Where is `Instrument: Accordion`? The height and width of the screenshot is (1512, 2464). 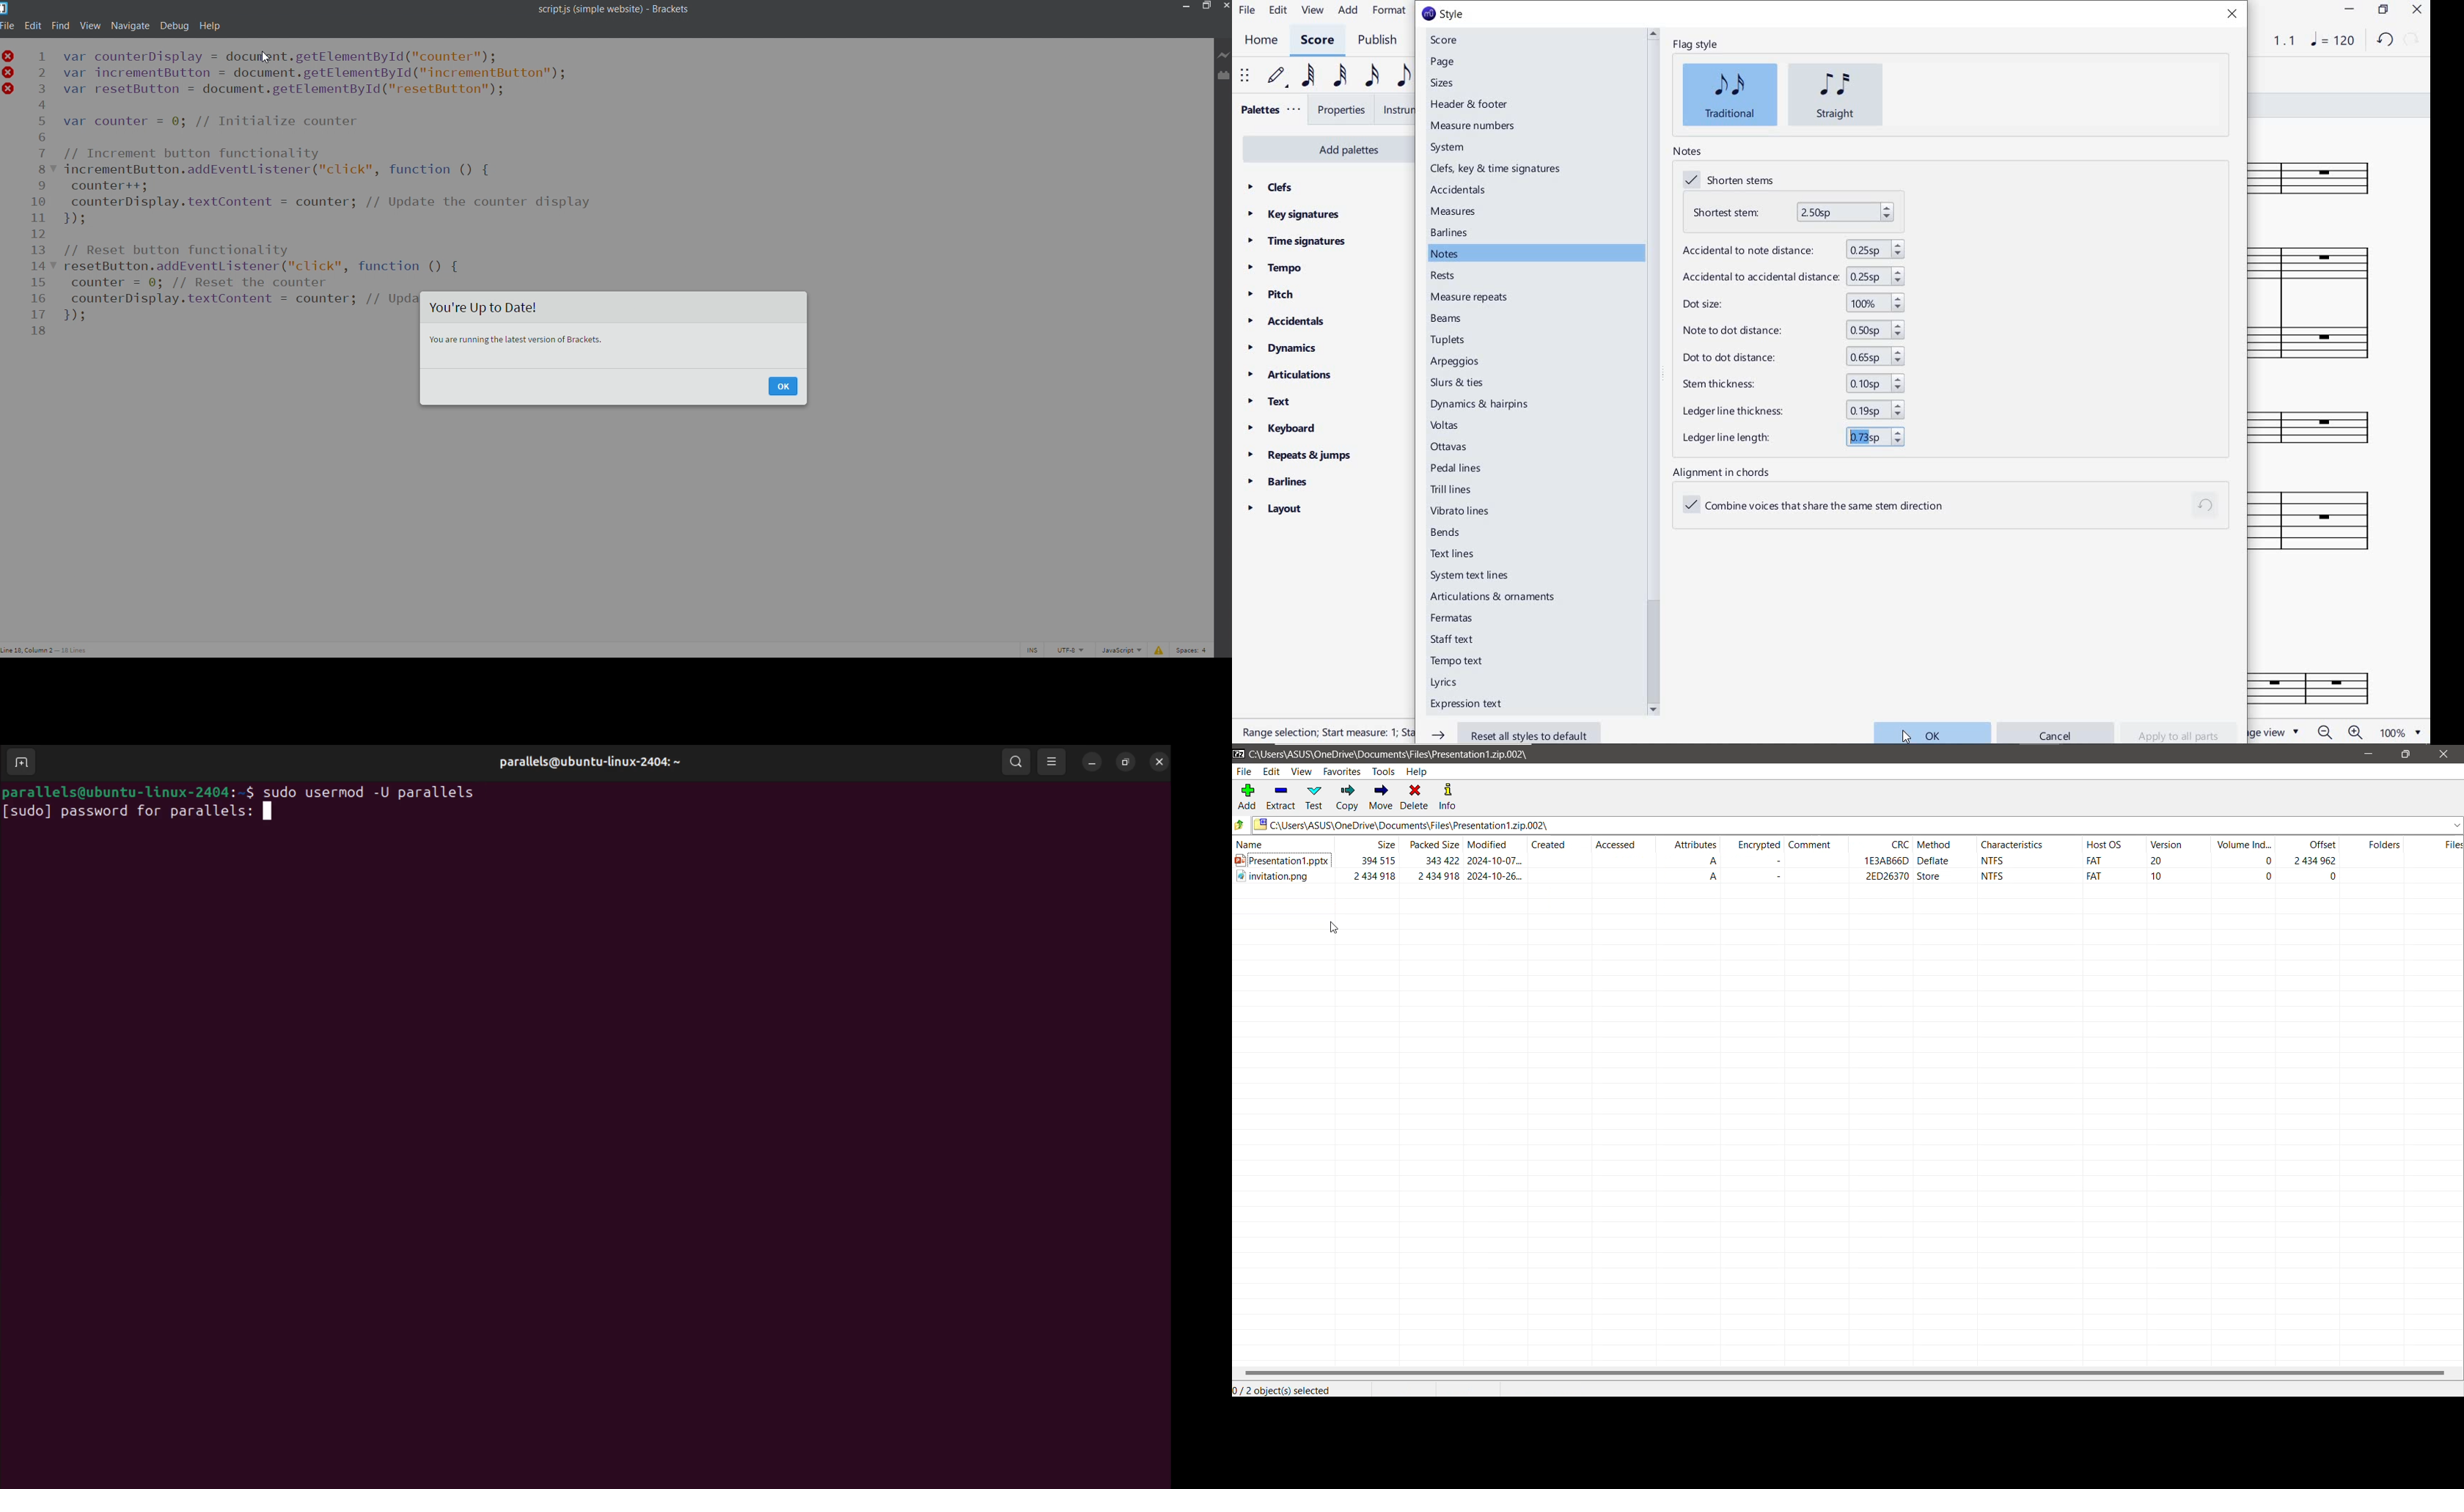
Instrument: Accordion is located at coordinates (2323, 303).